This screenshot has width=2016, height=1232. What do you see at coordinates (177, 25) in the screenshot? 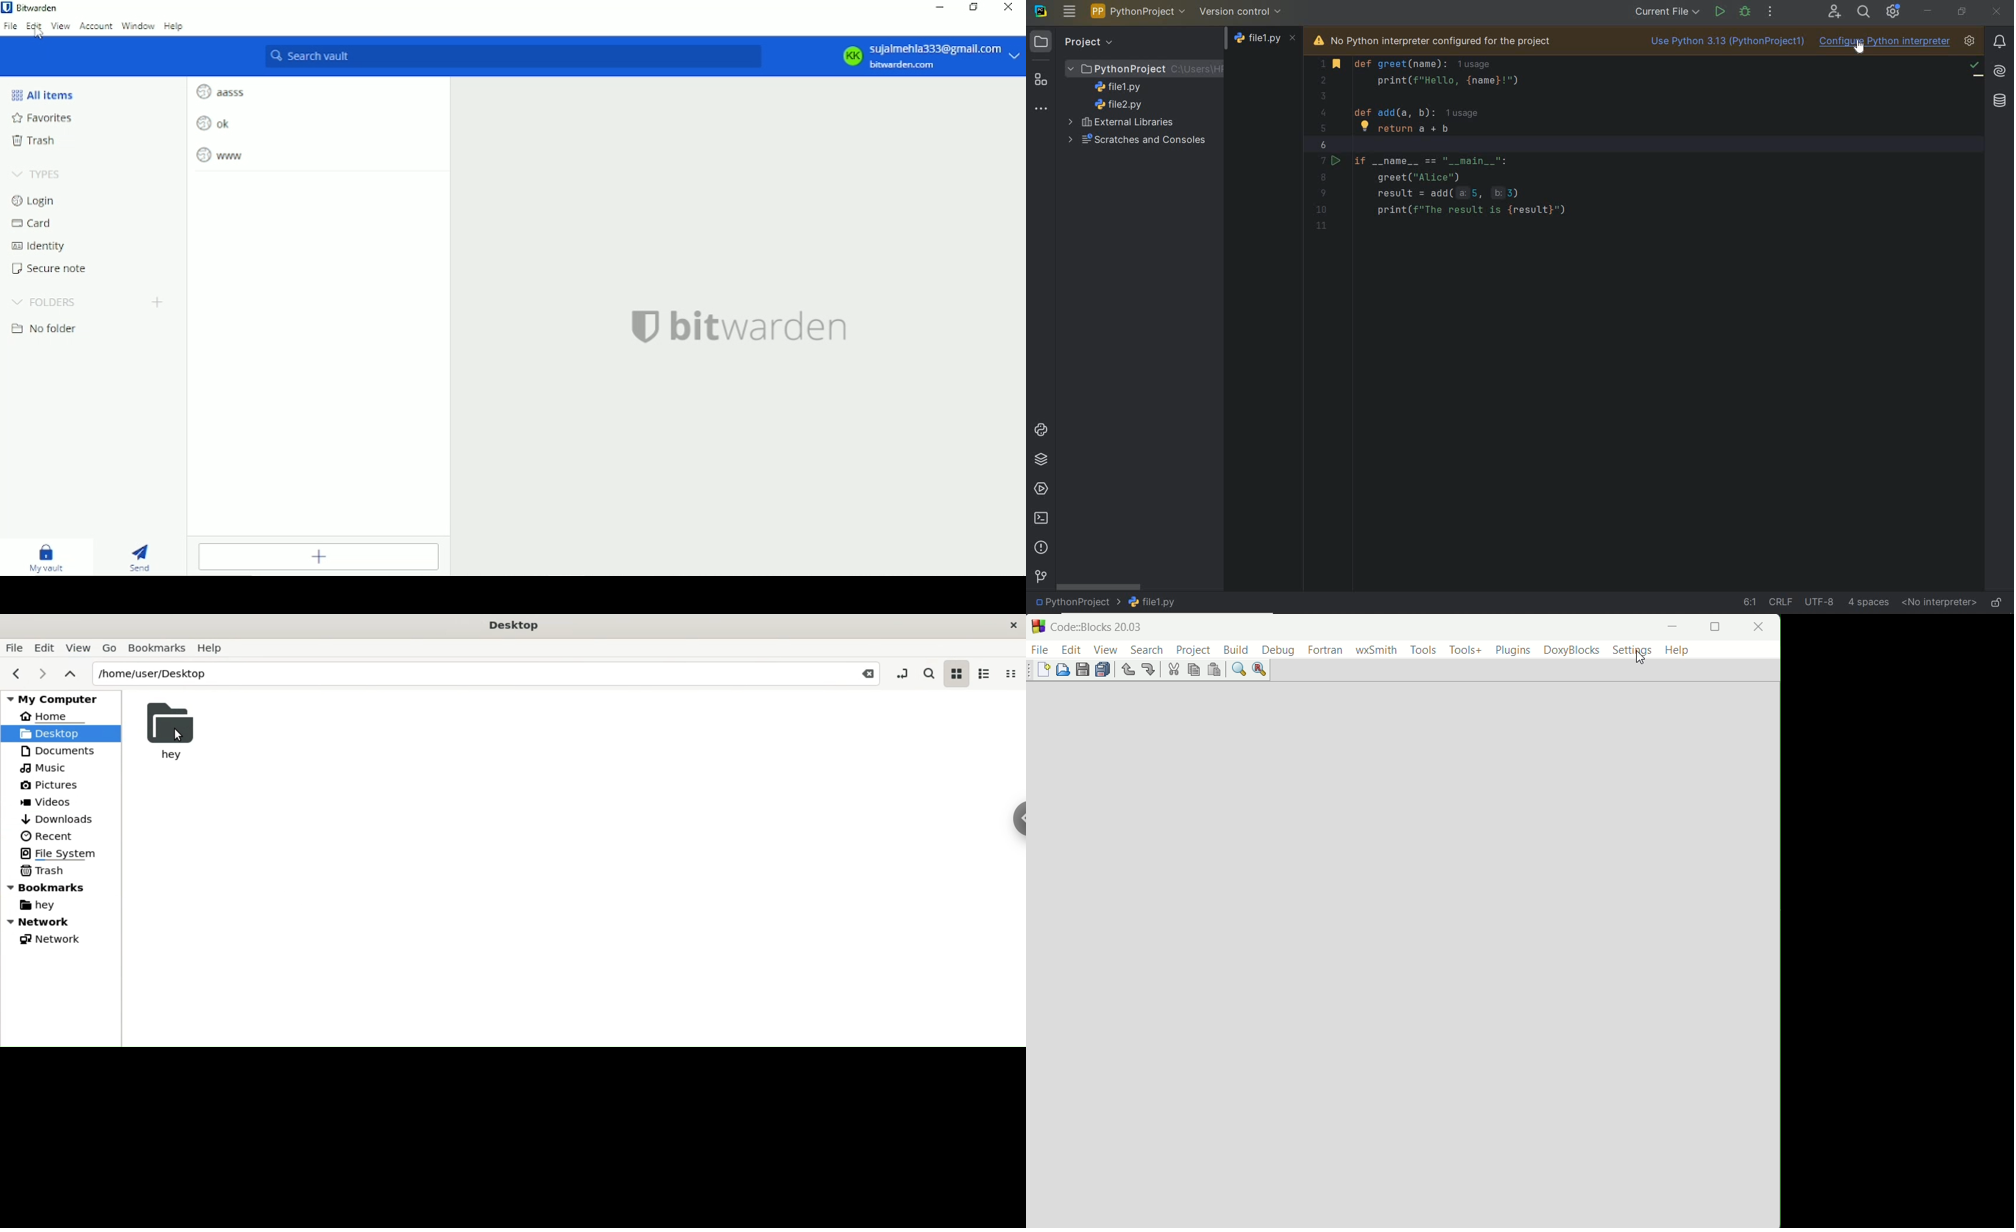
I see `Help` at bounding box center [177, 25].